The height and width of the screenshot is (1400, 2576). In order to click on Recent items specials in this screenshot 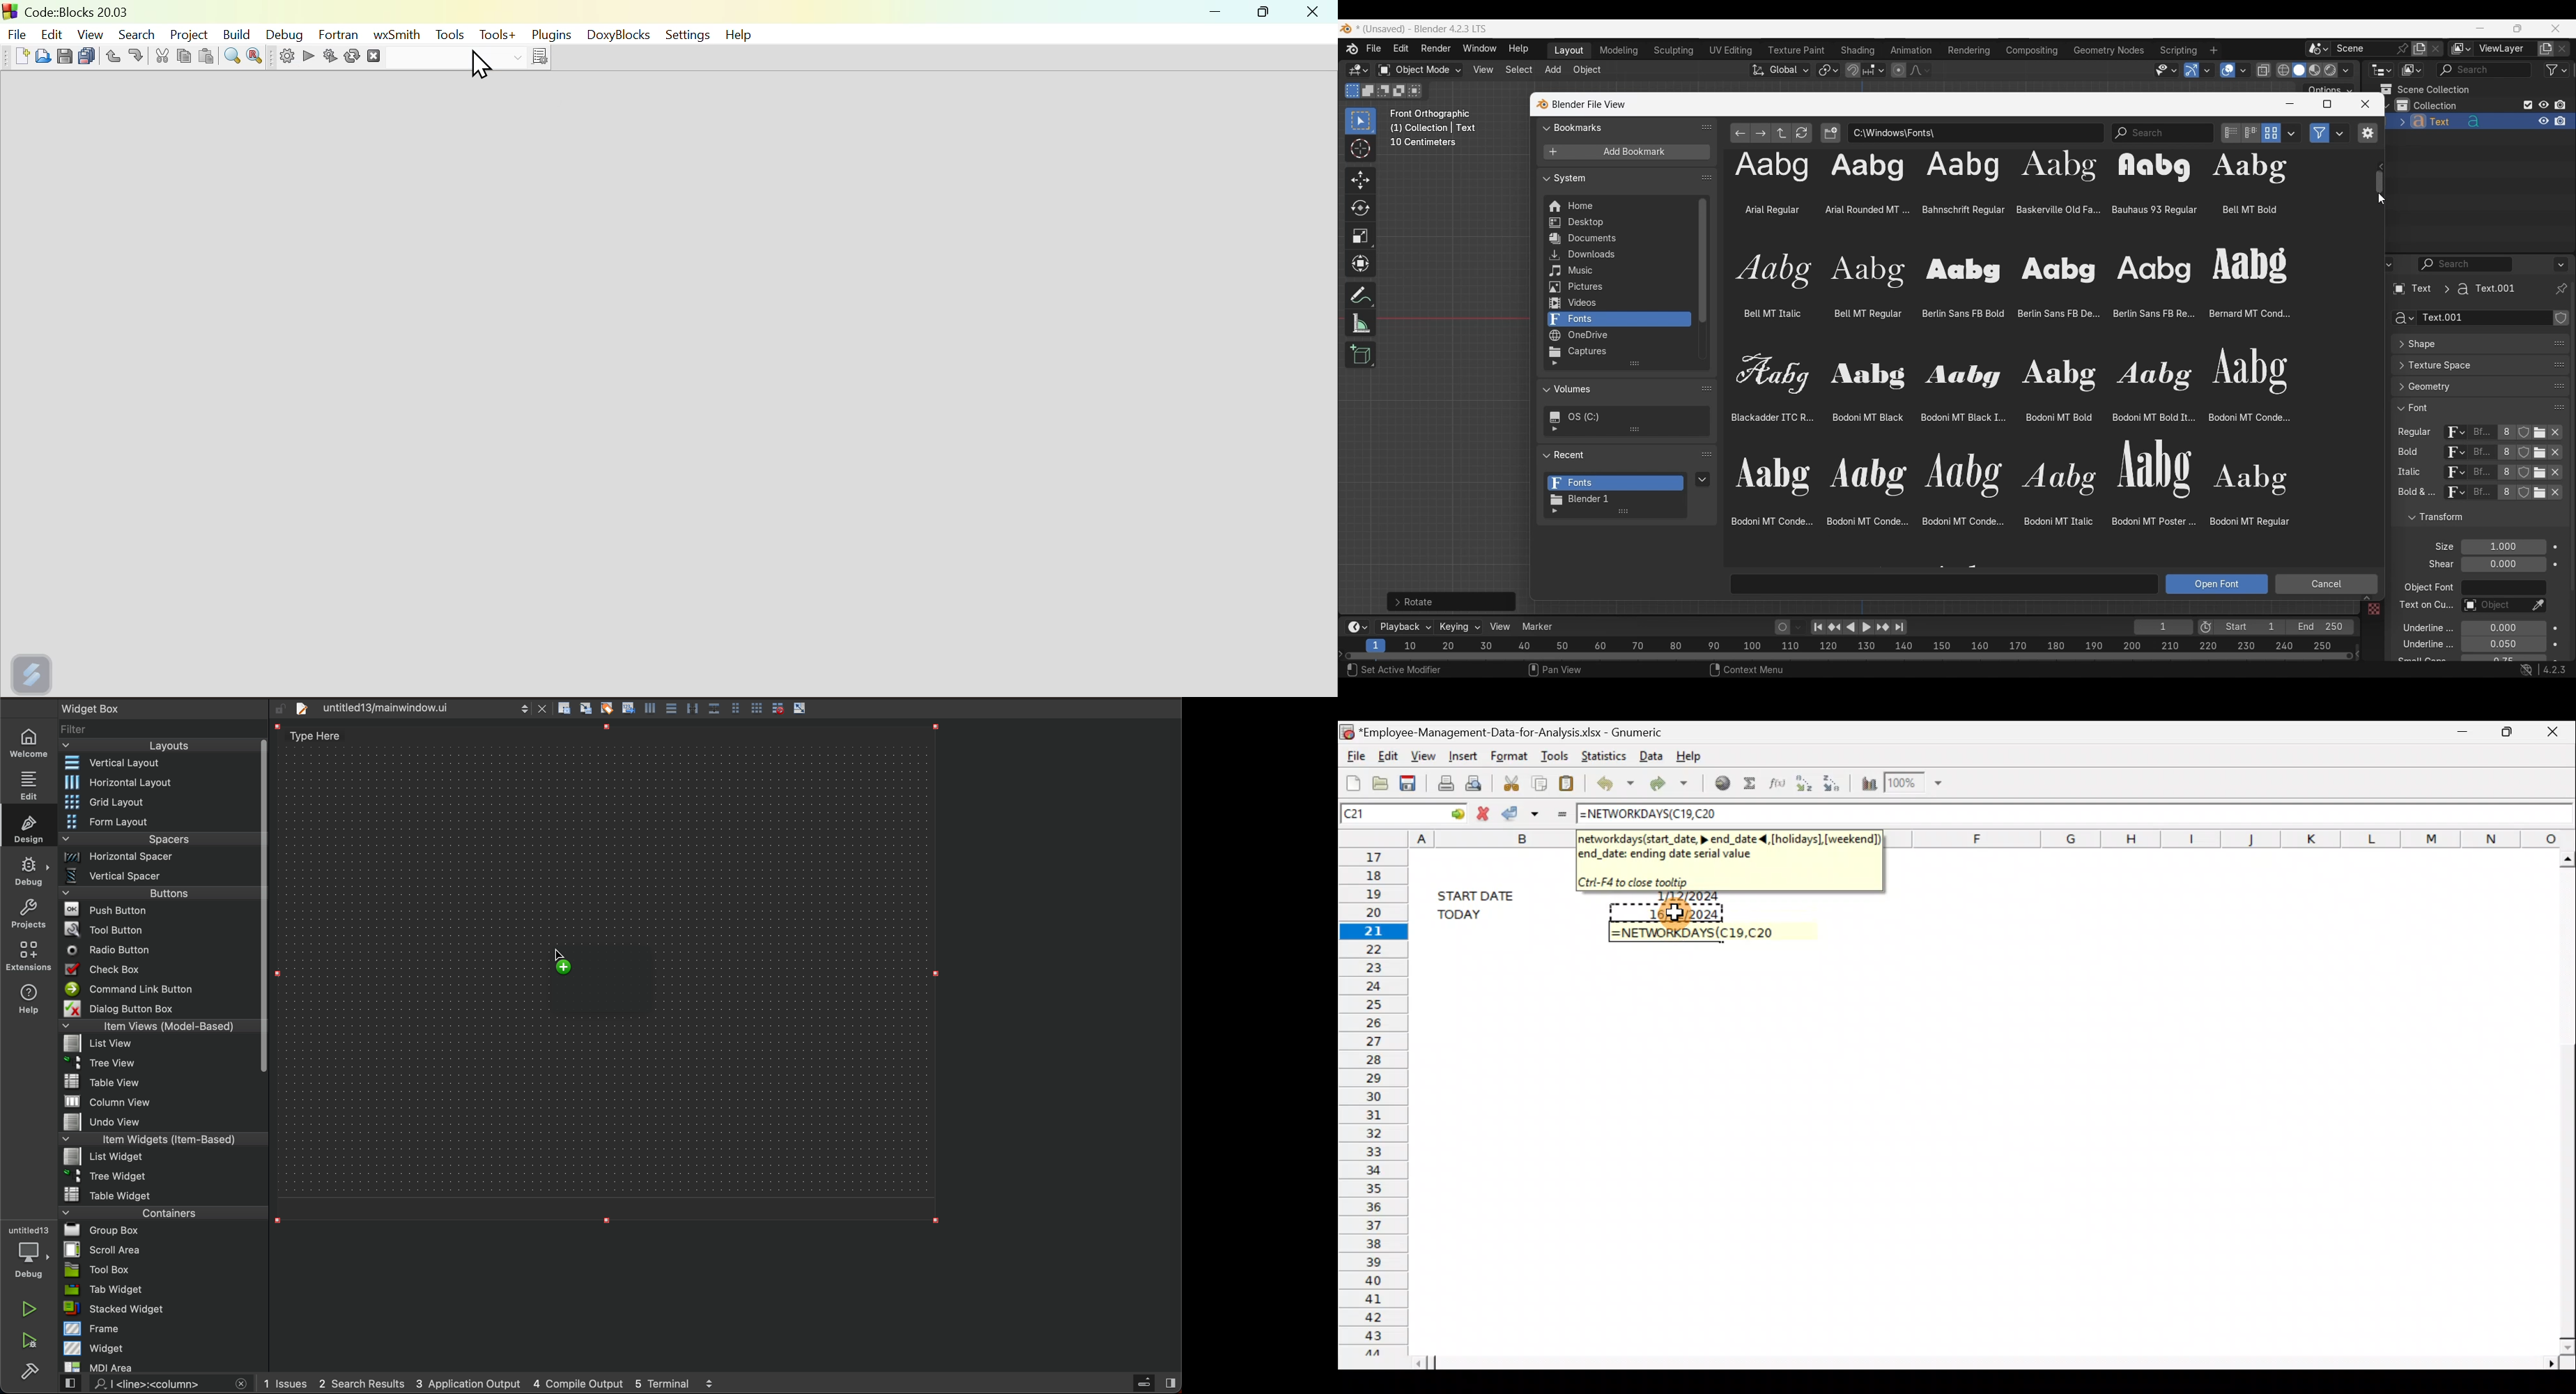, I will do `click(1703, 479)`.